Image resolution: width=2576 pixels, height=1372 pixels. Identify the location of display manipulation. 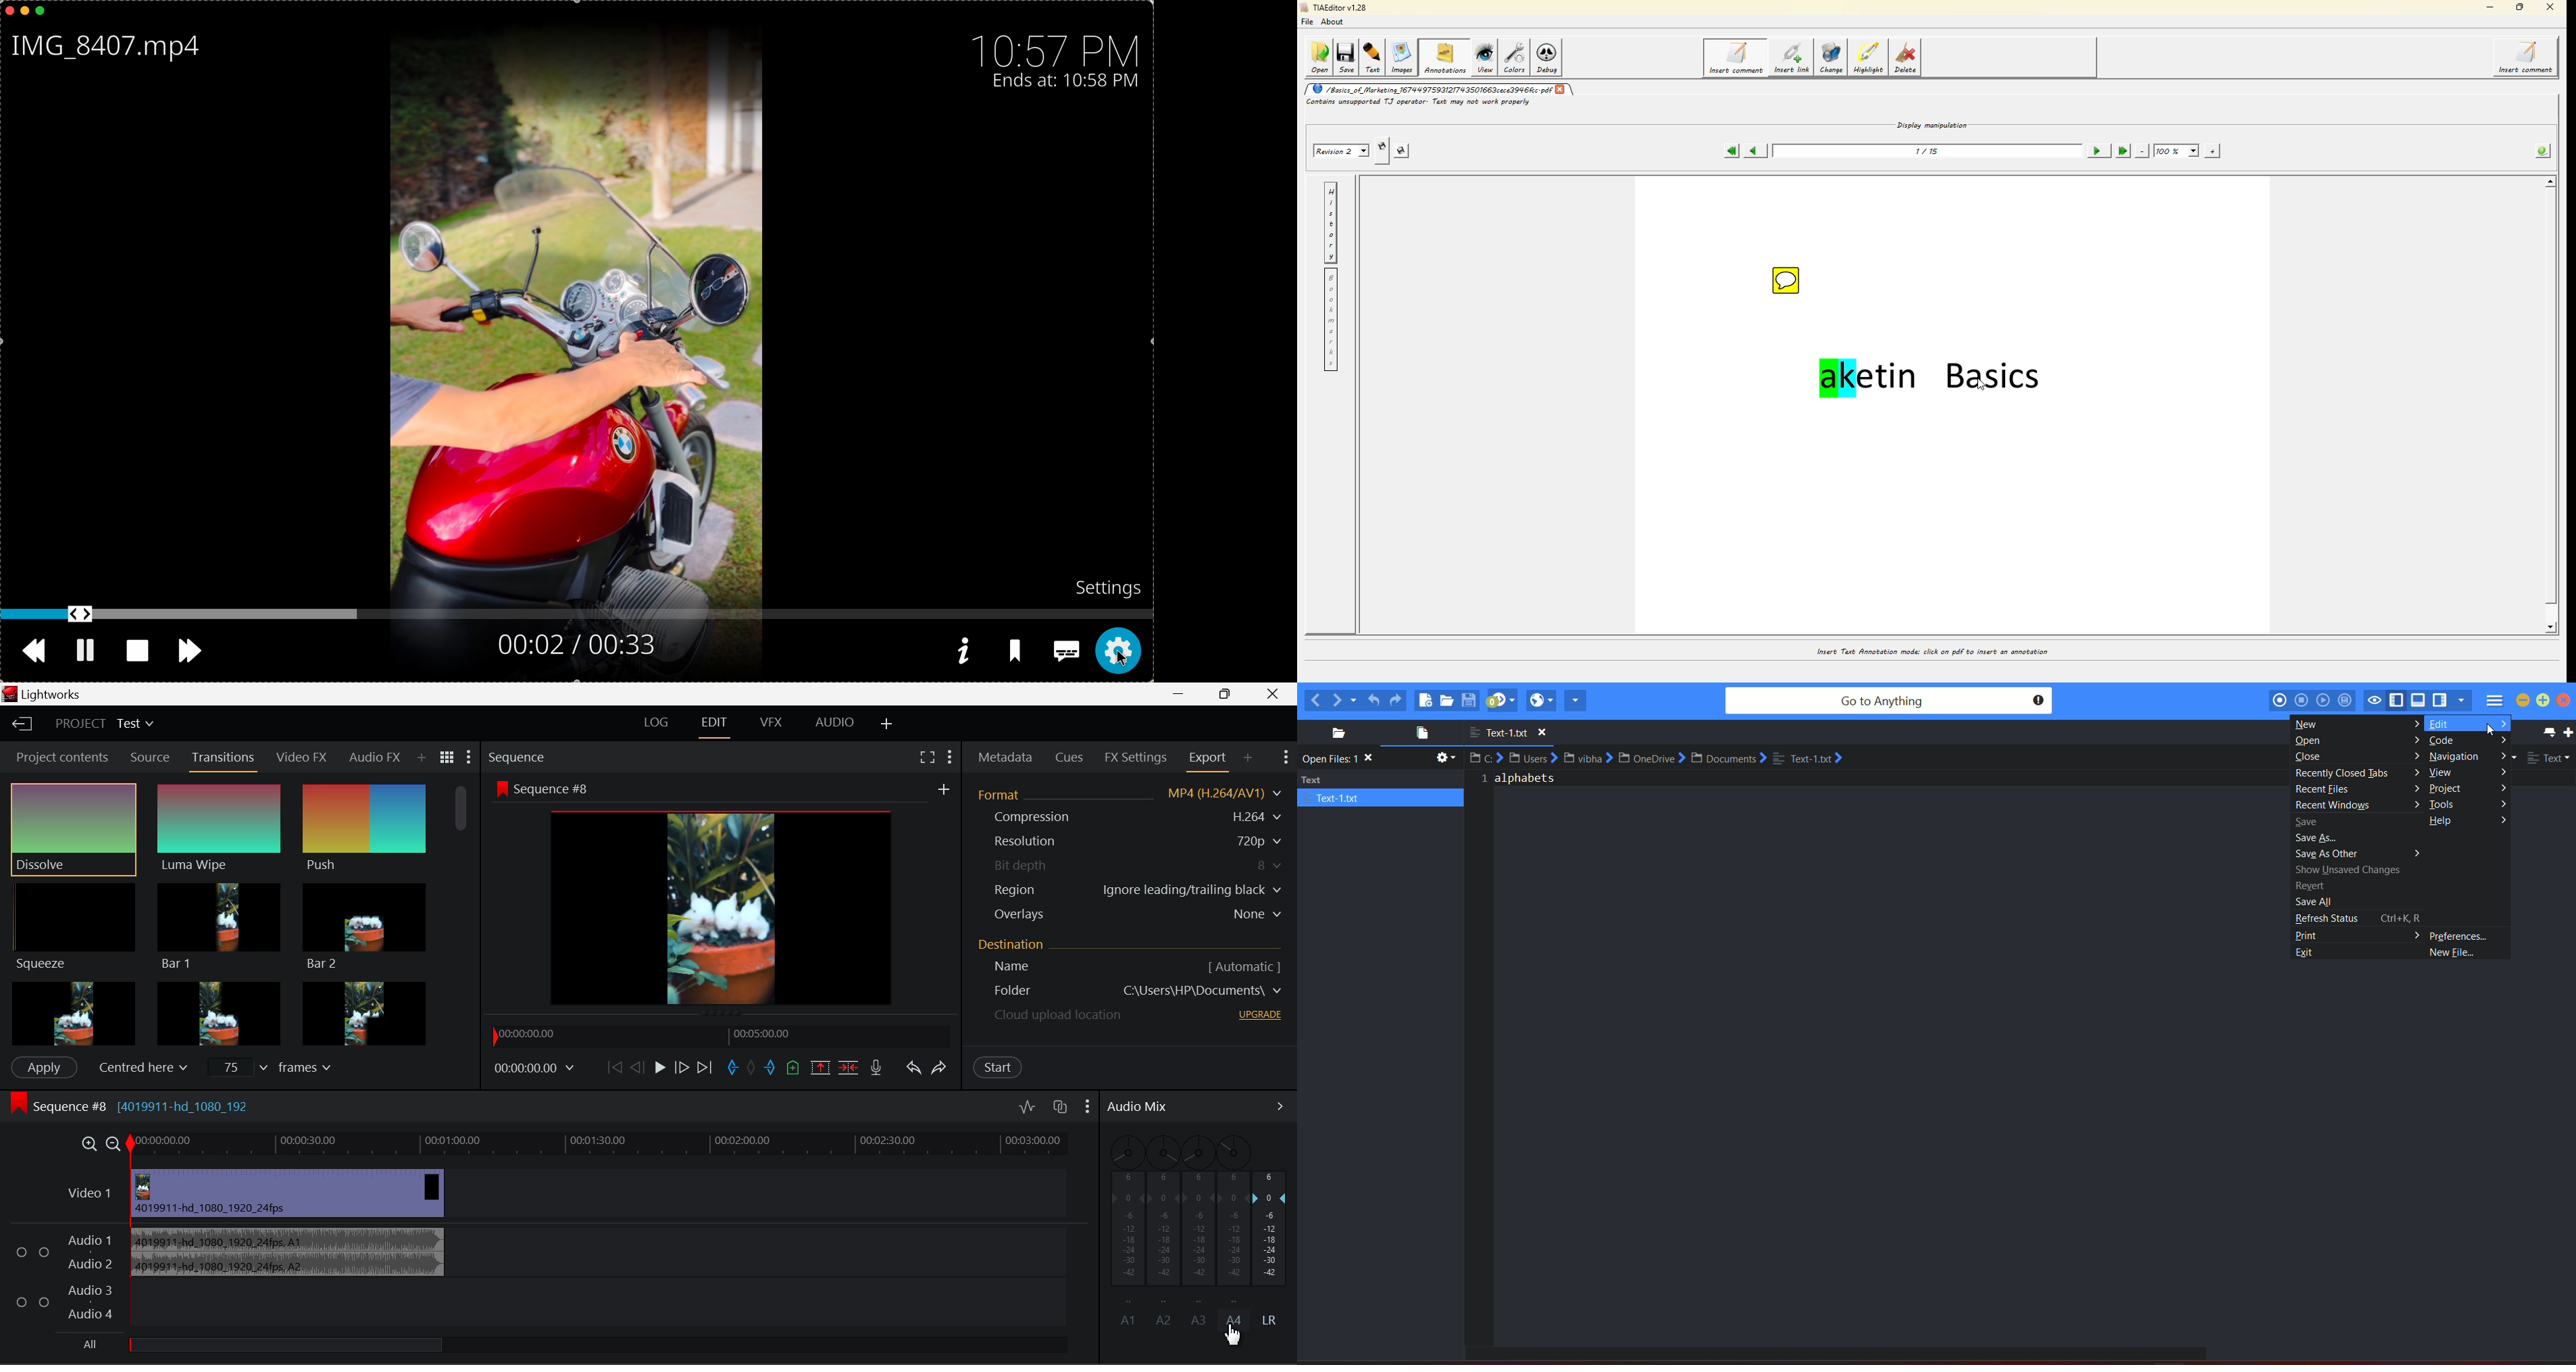
(1933, 124).